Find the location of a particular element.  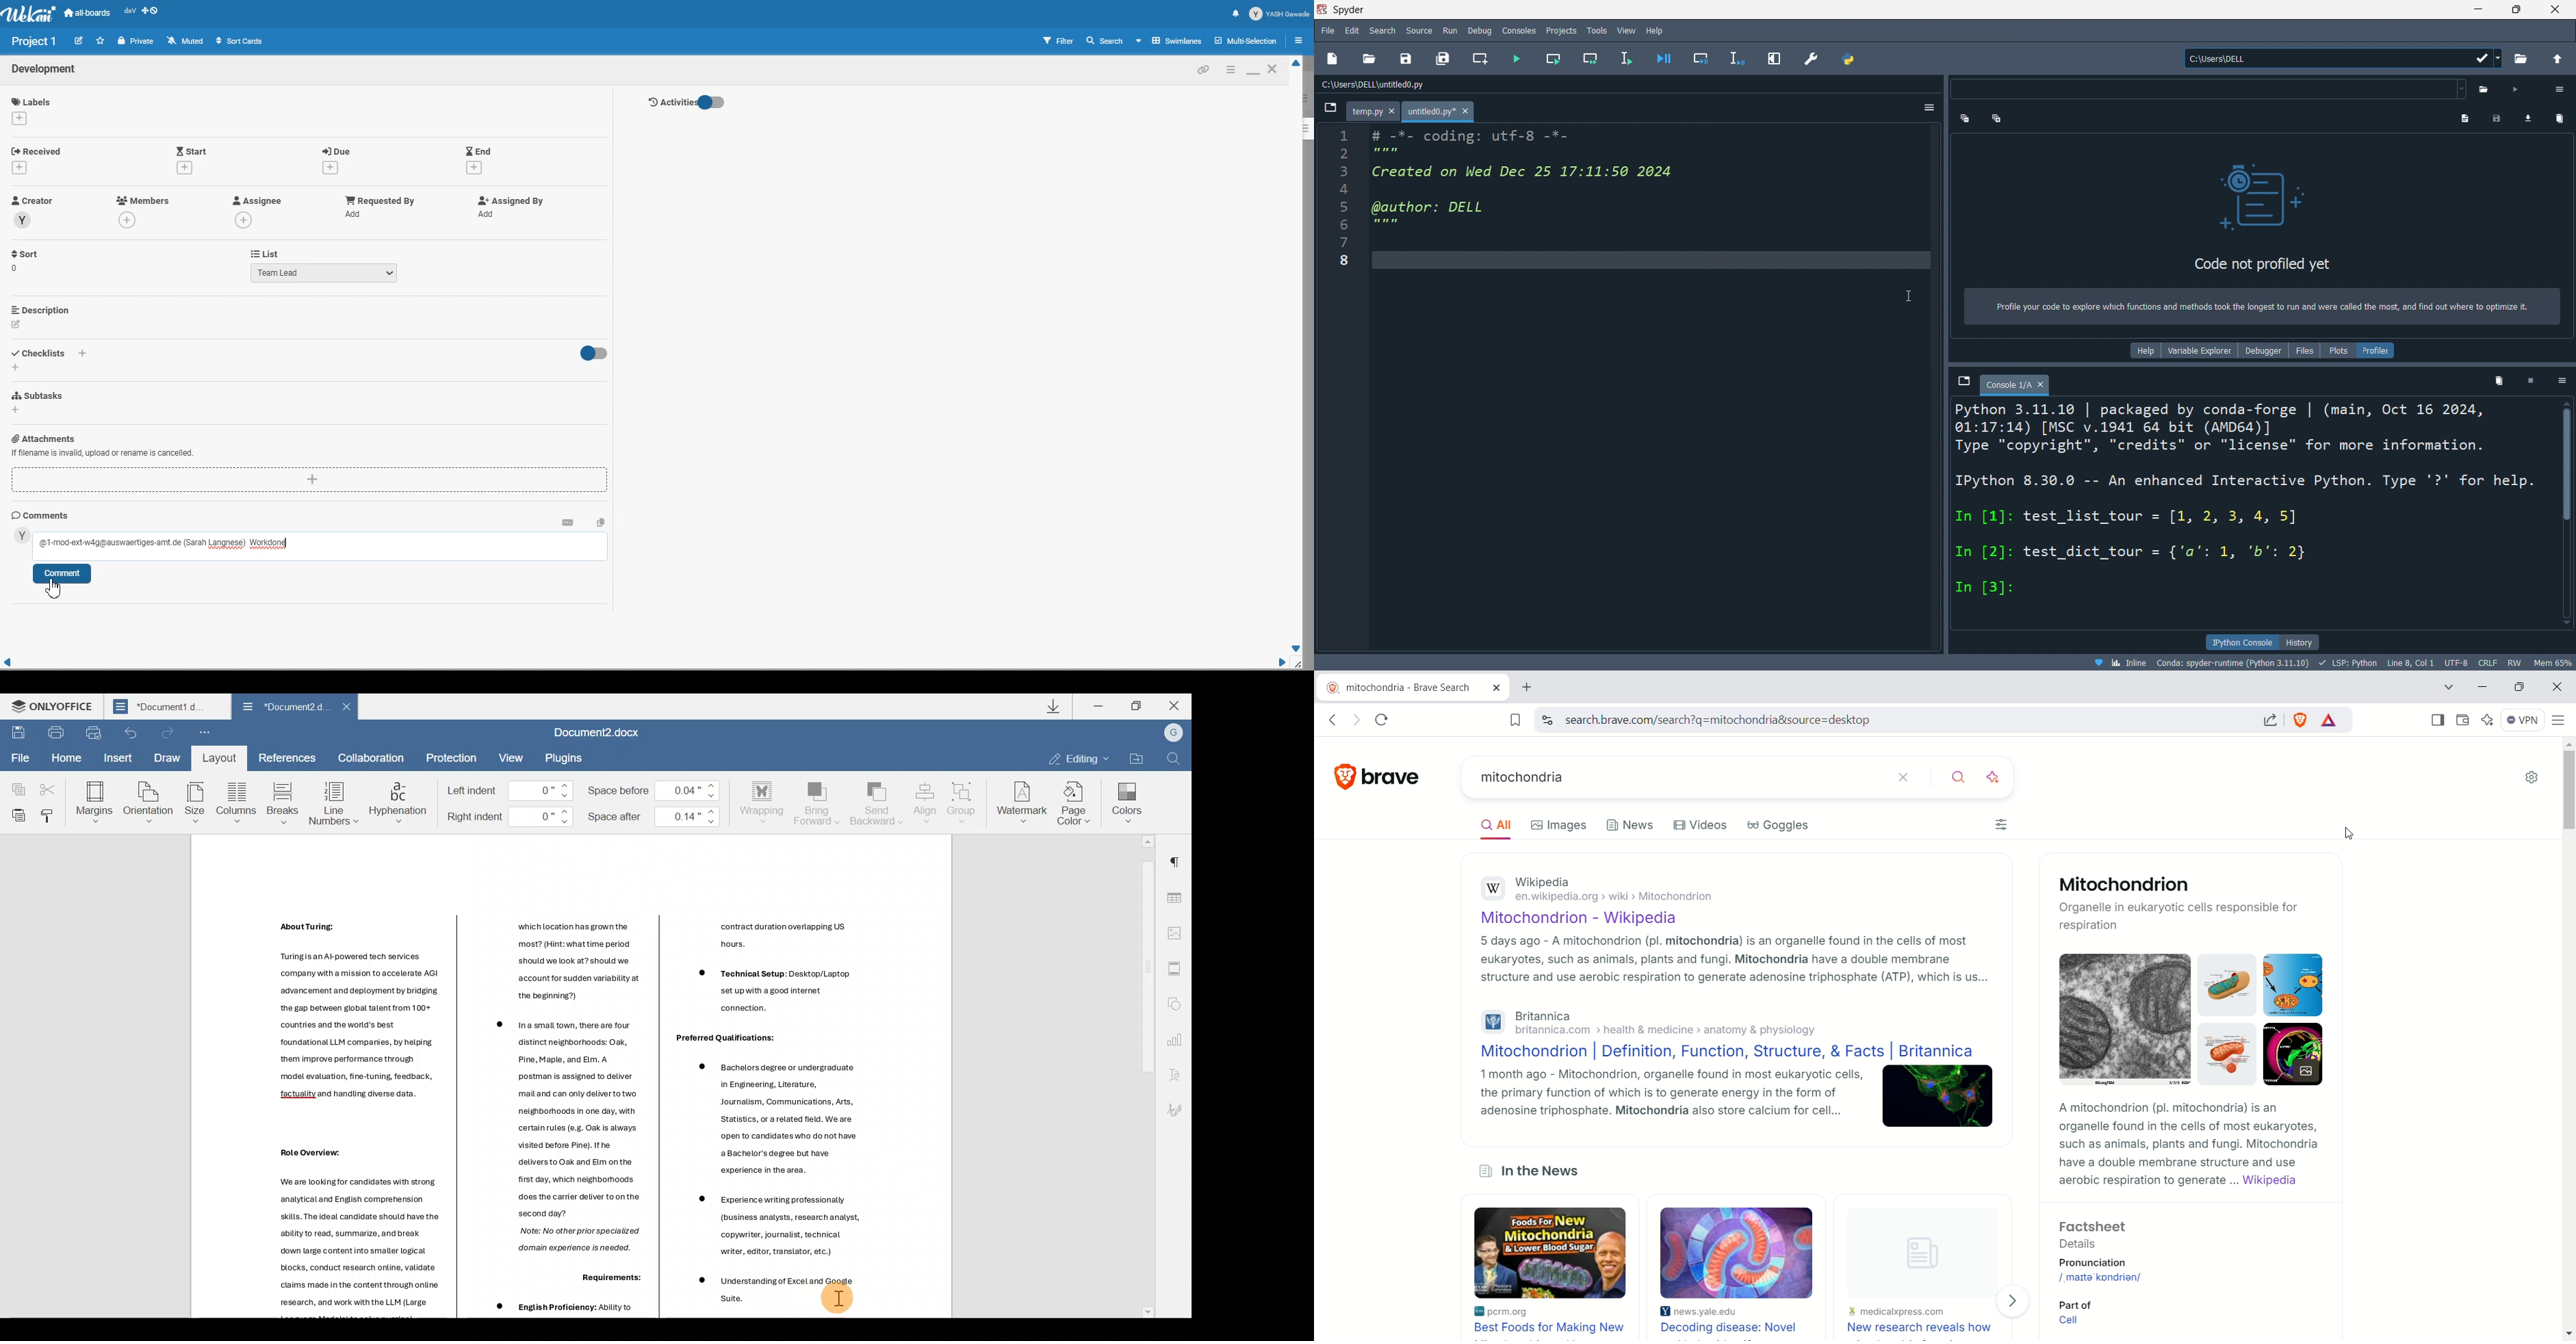

add is located at coordinates (22, 167).